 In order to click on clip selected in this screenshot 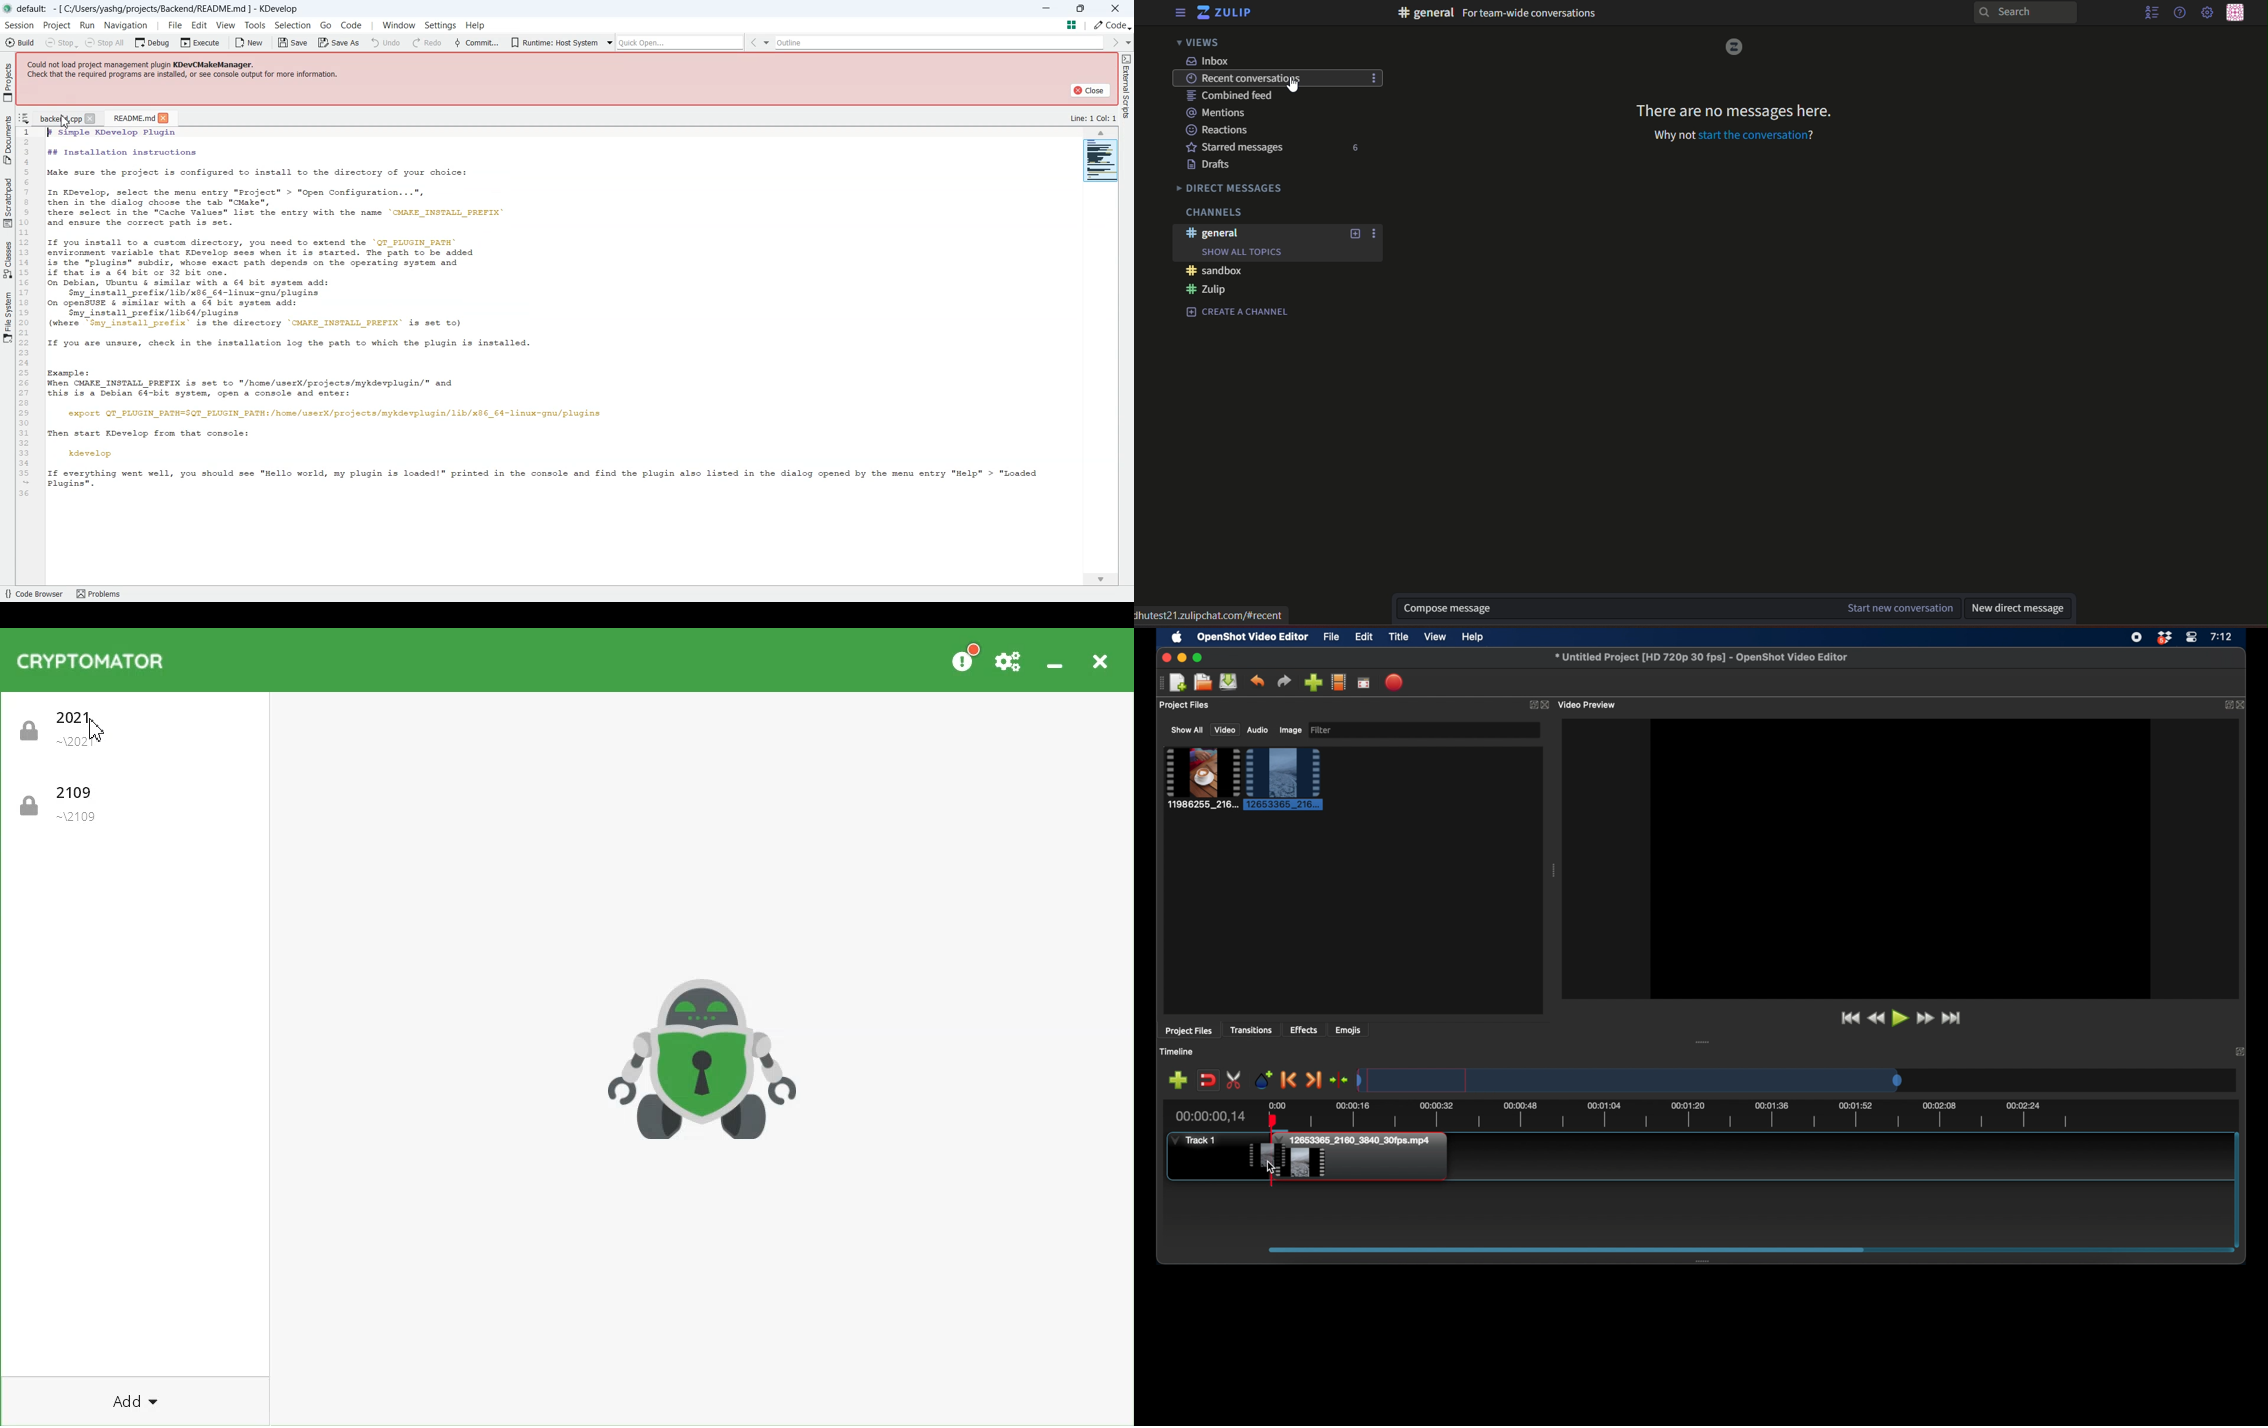, I will do `click(1283, 779)`.